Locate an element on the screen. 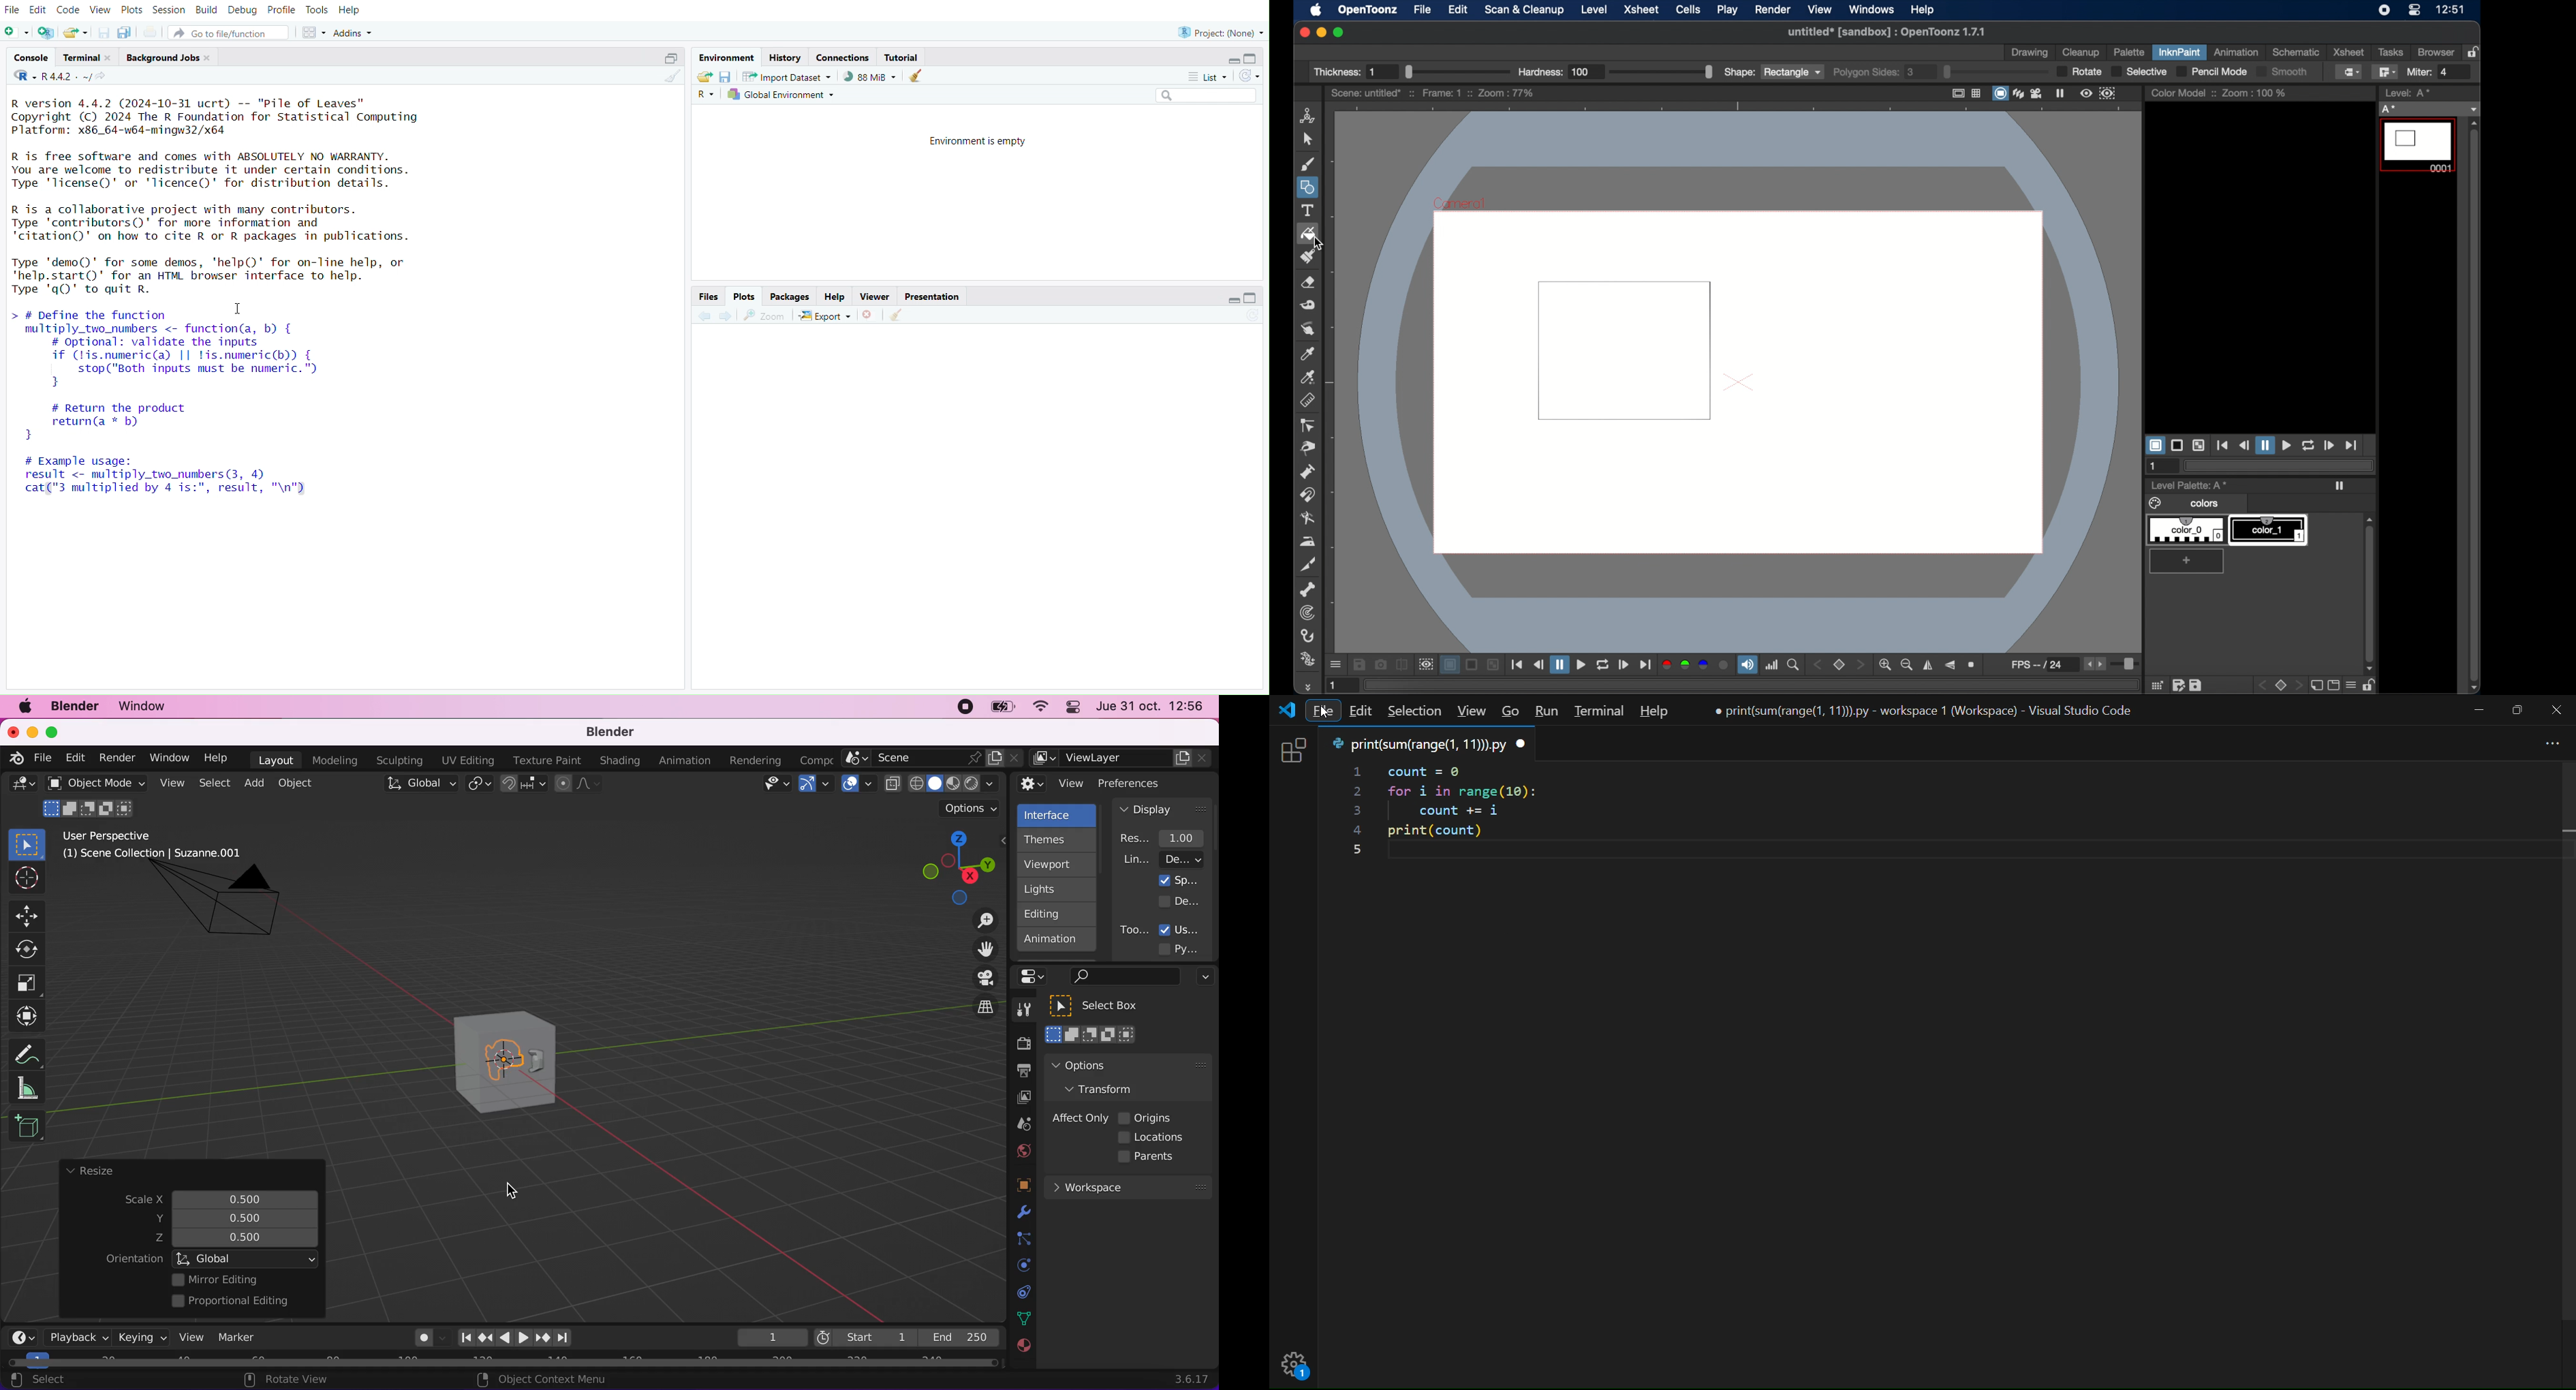  scale z is located at coordinates (244, 1240).